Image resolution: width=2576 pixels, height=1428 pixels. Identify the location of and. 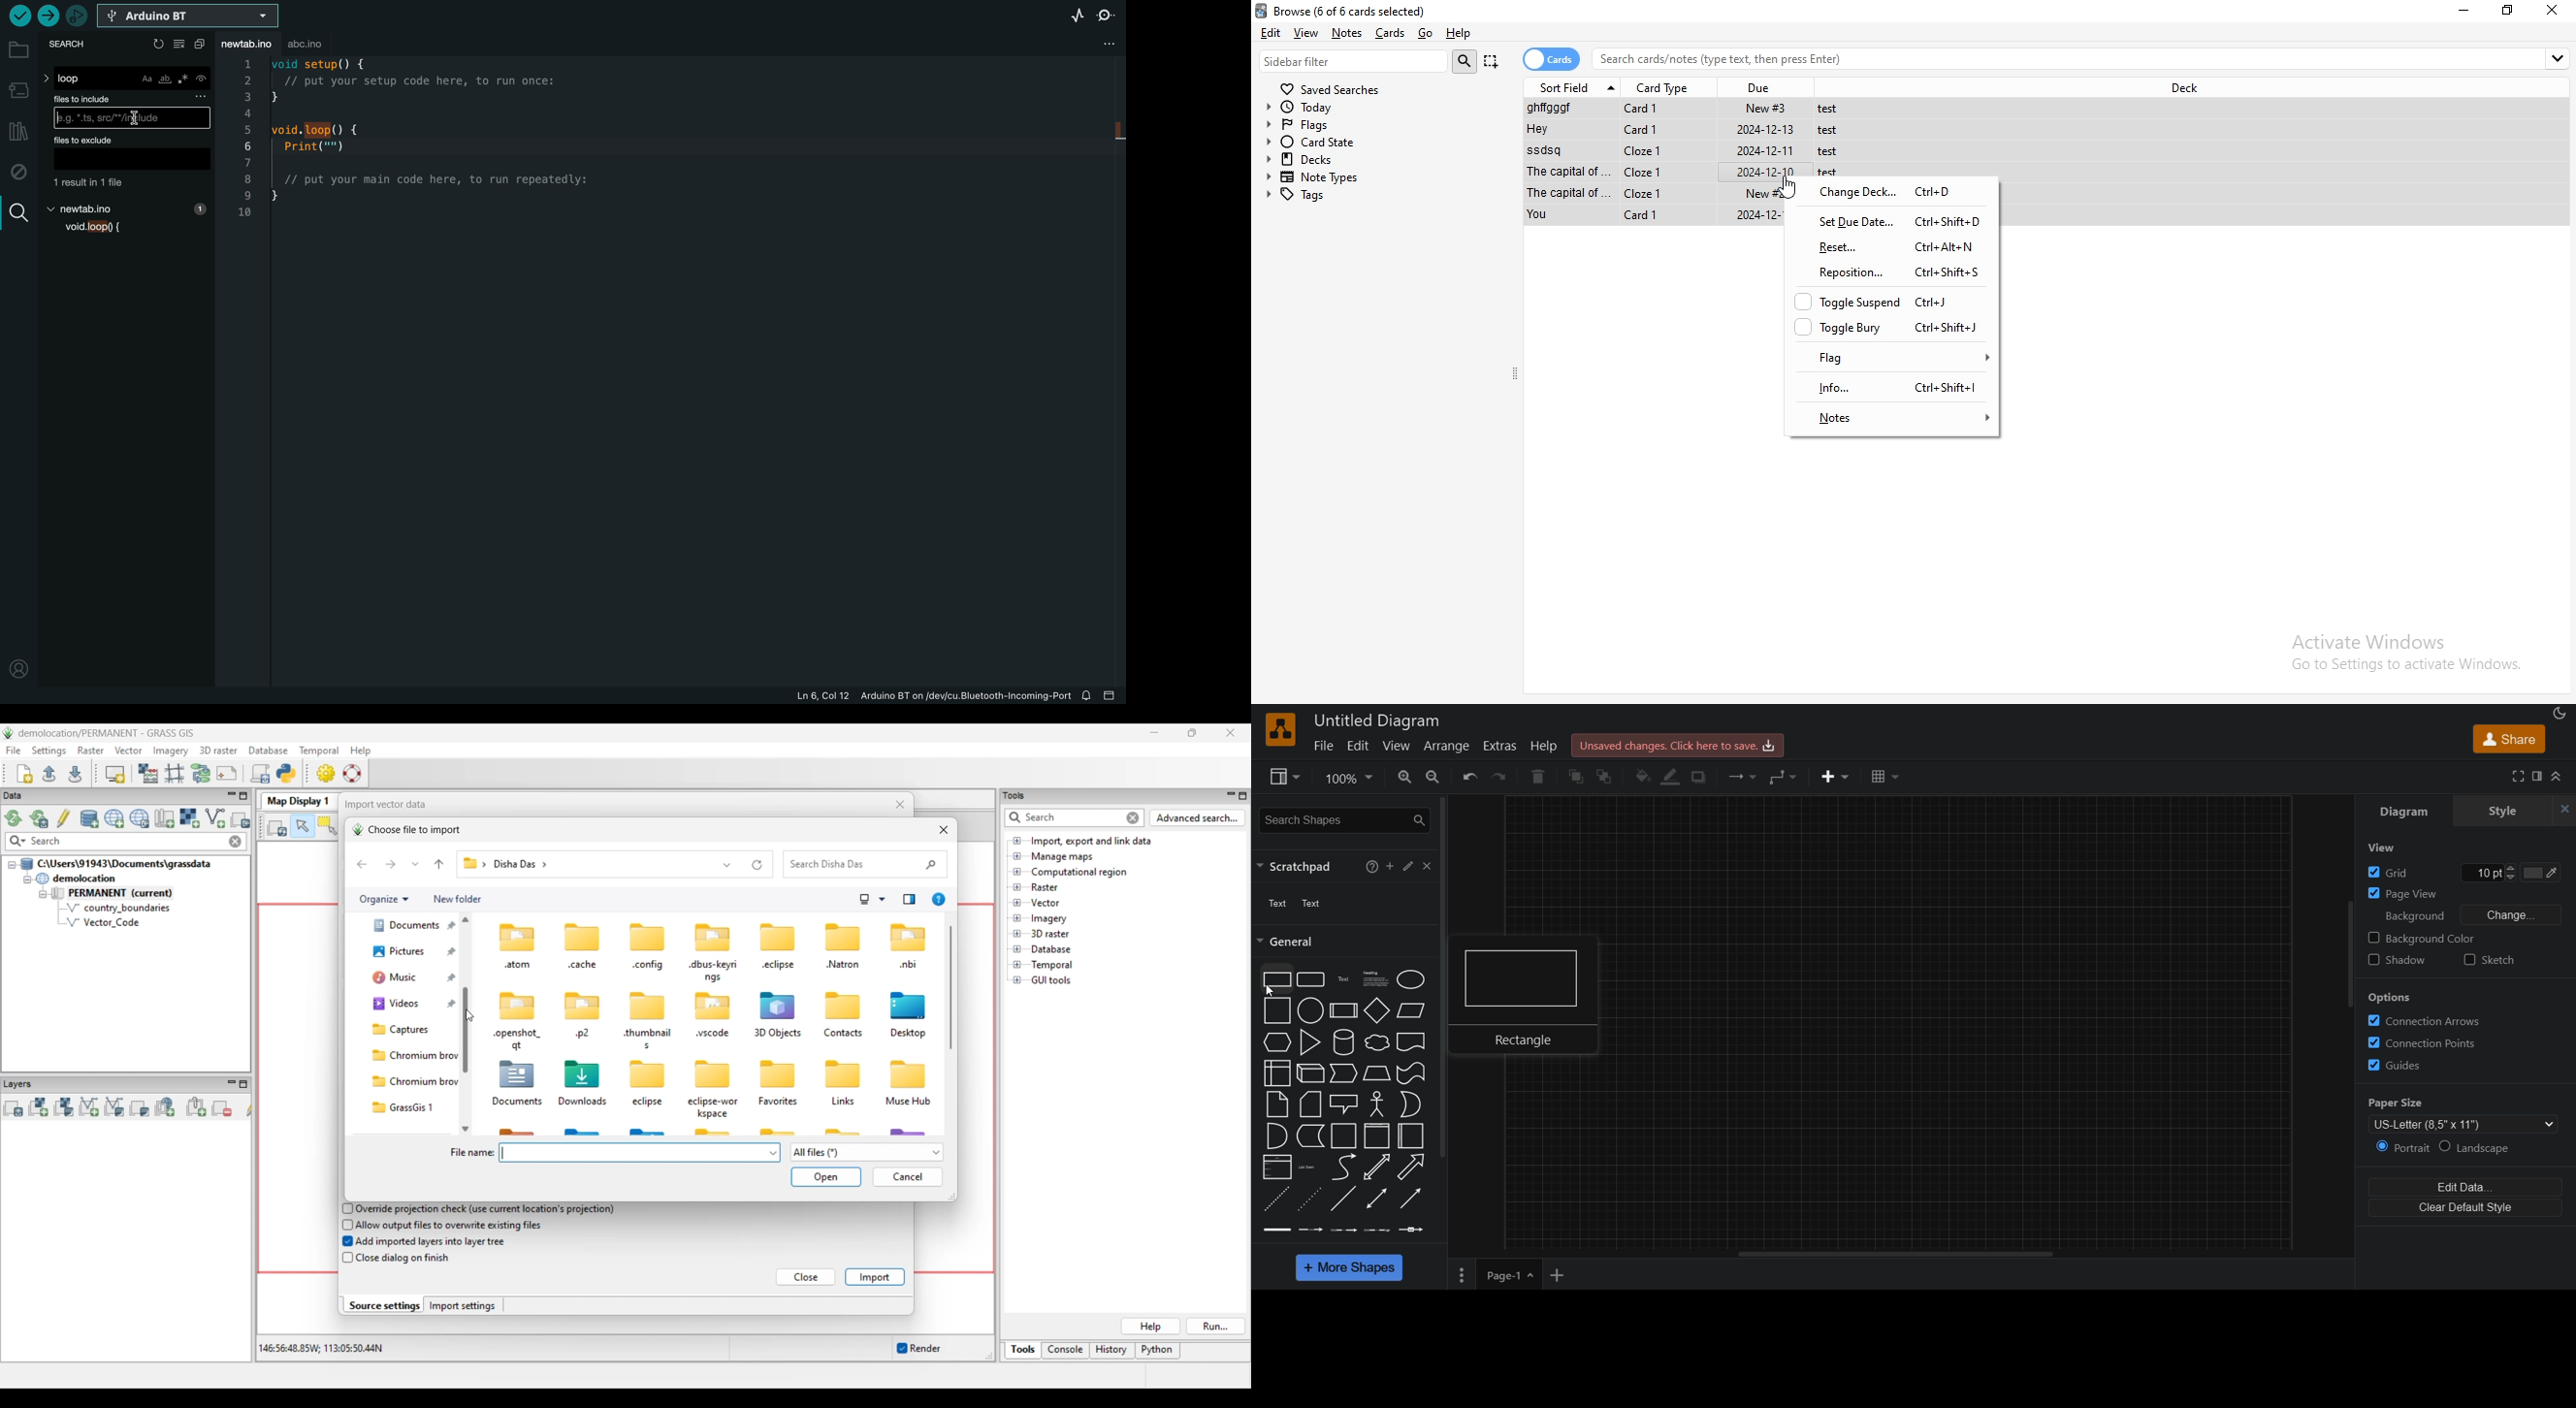
(1275, 1136).